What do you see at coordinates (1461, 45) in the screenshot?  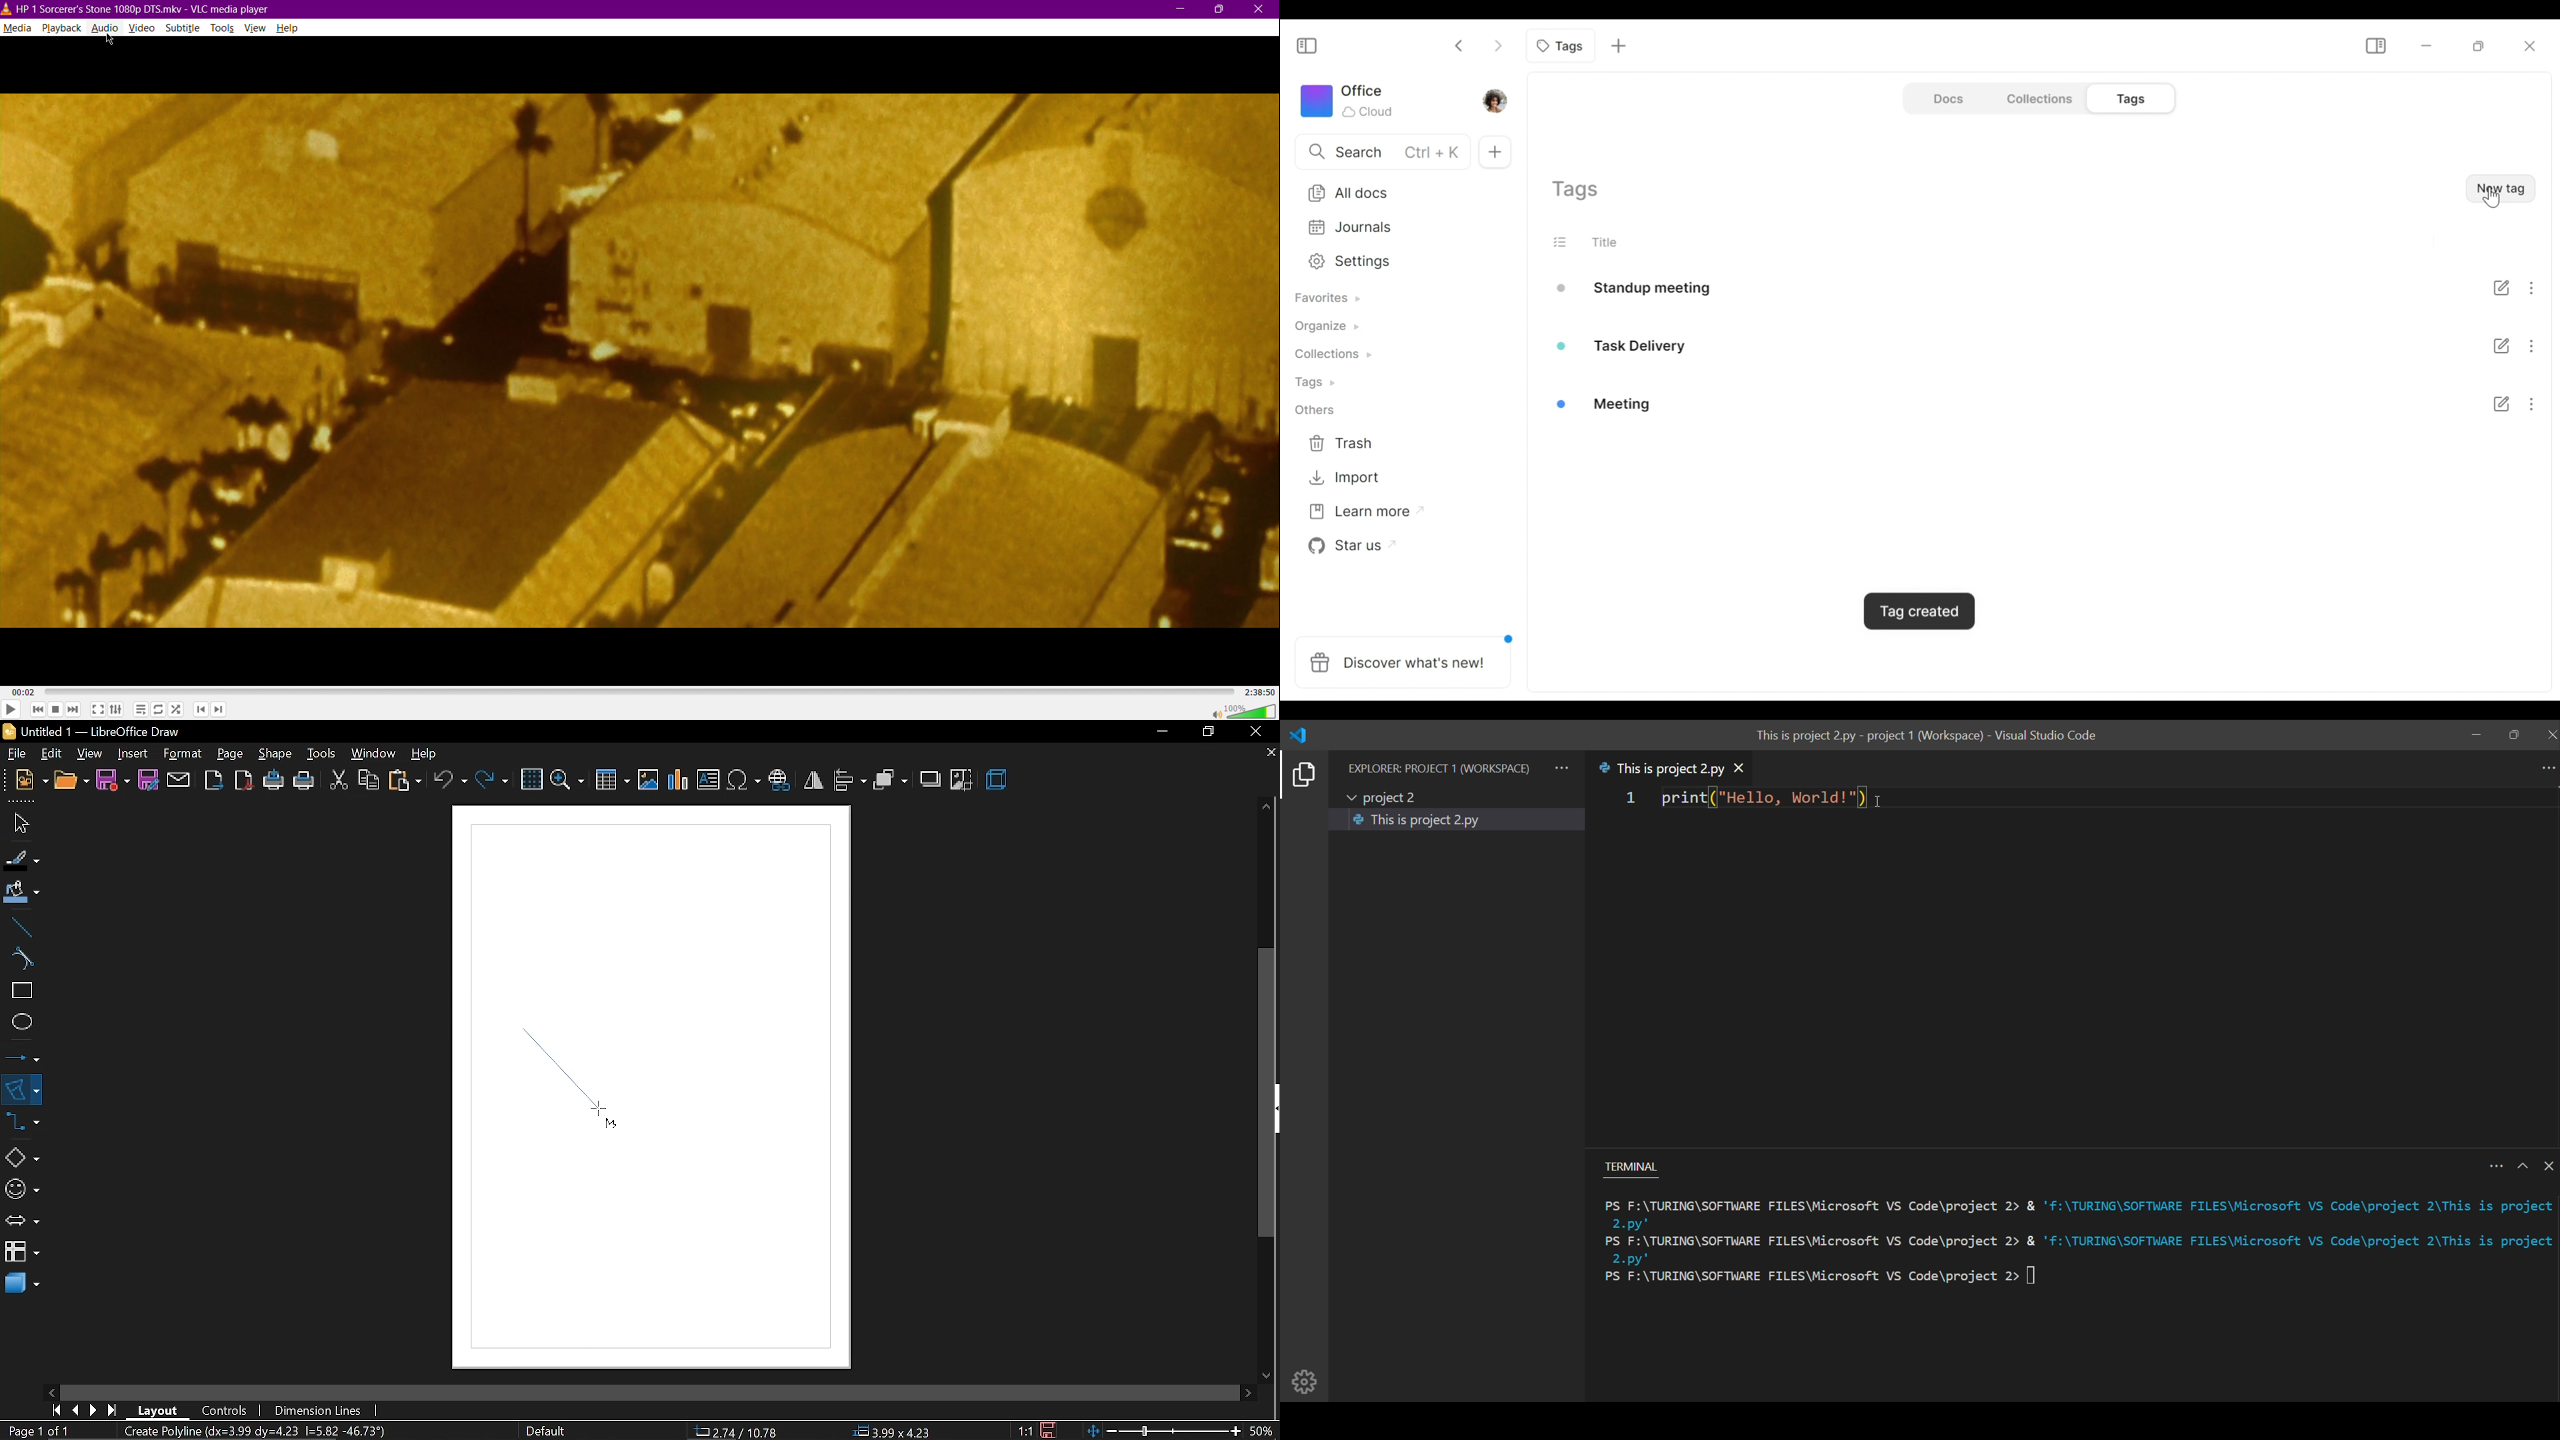 I see `Click to go back` at bounding box center [1461, 45].